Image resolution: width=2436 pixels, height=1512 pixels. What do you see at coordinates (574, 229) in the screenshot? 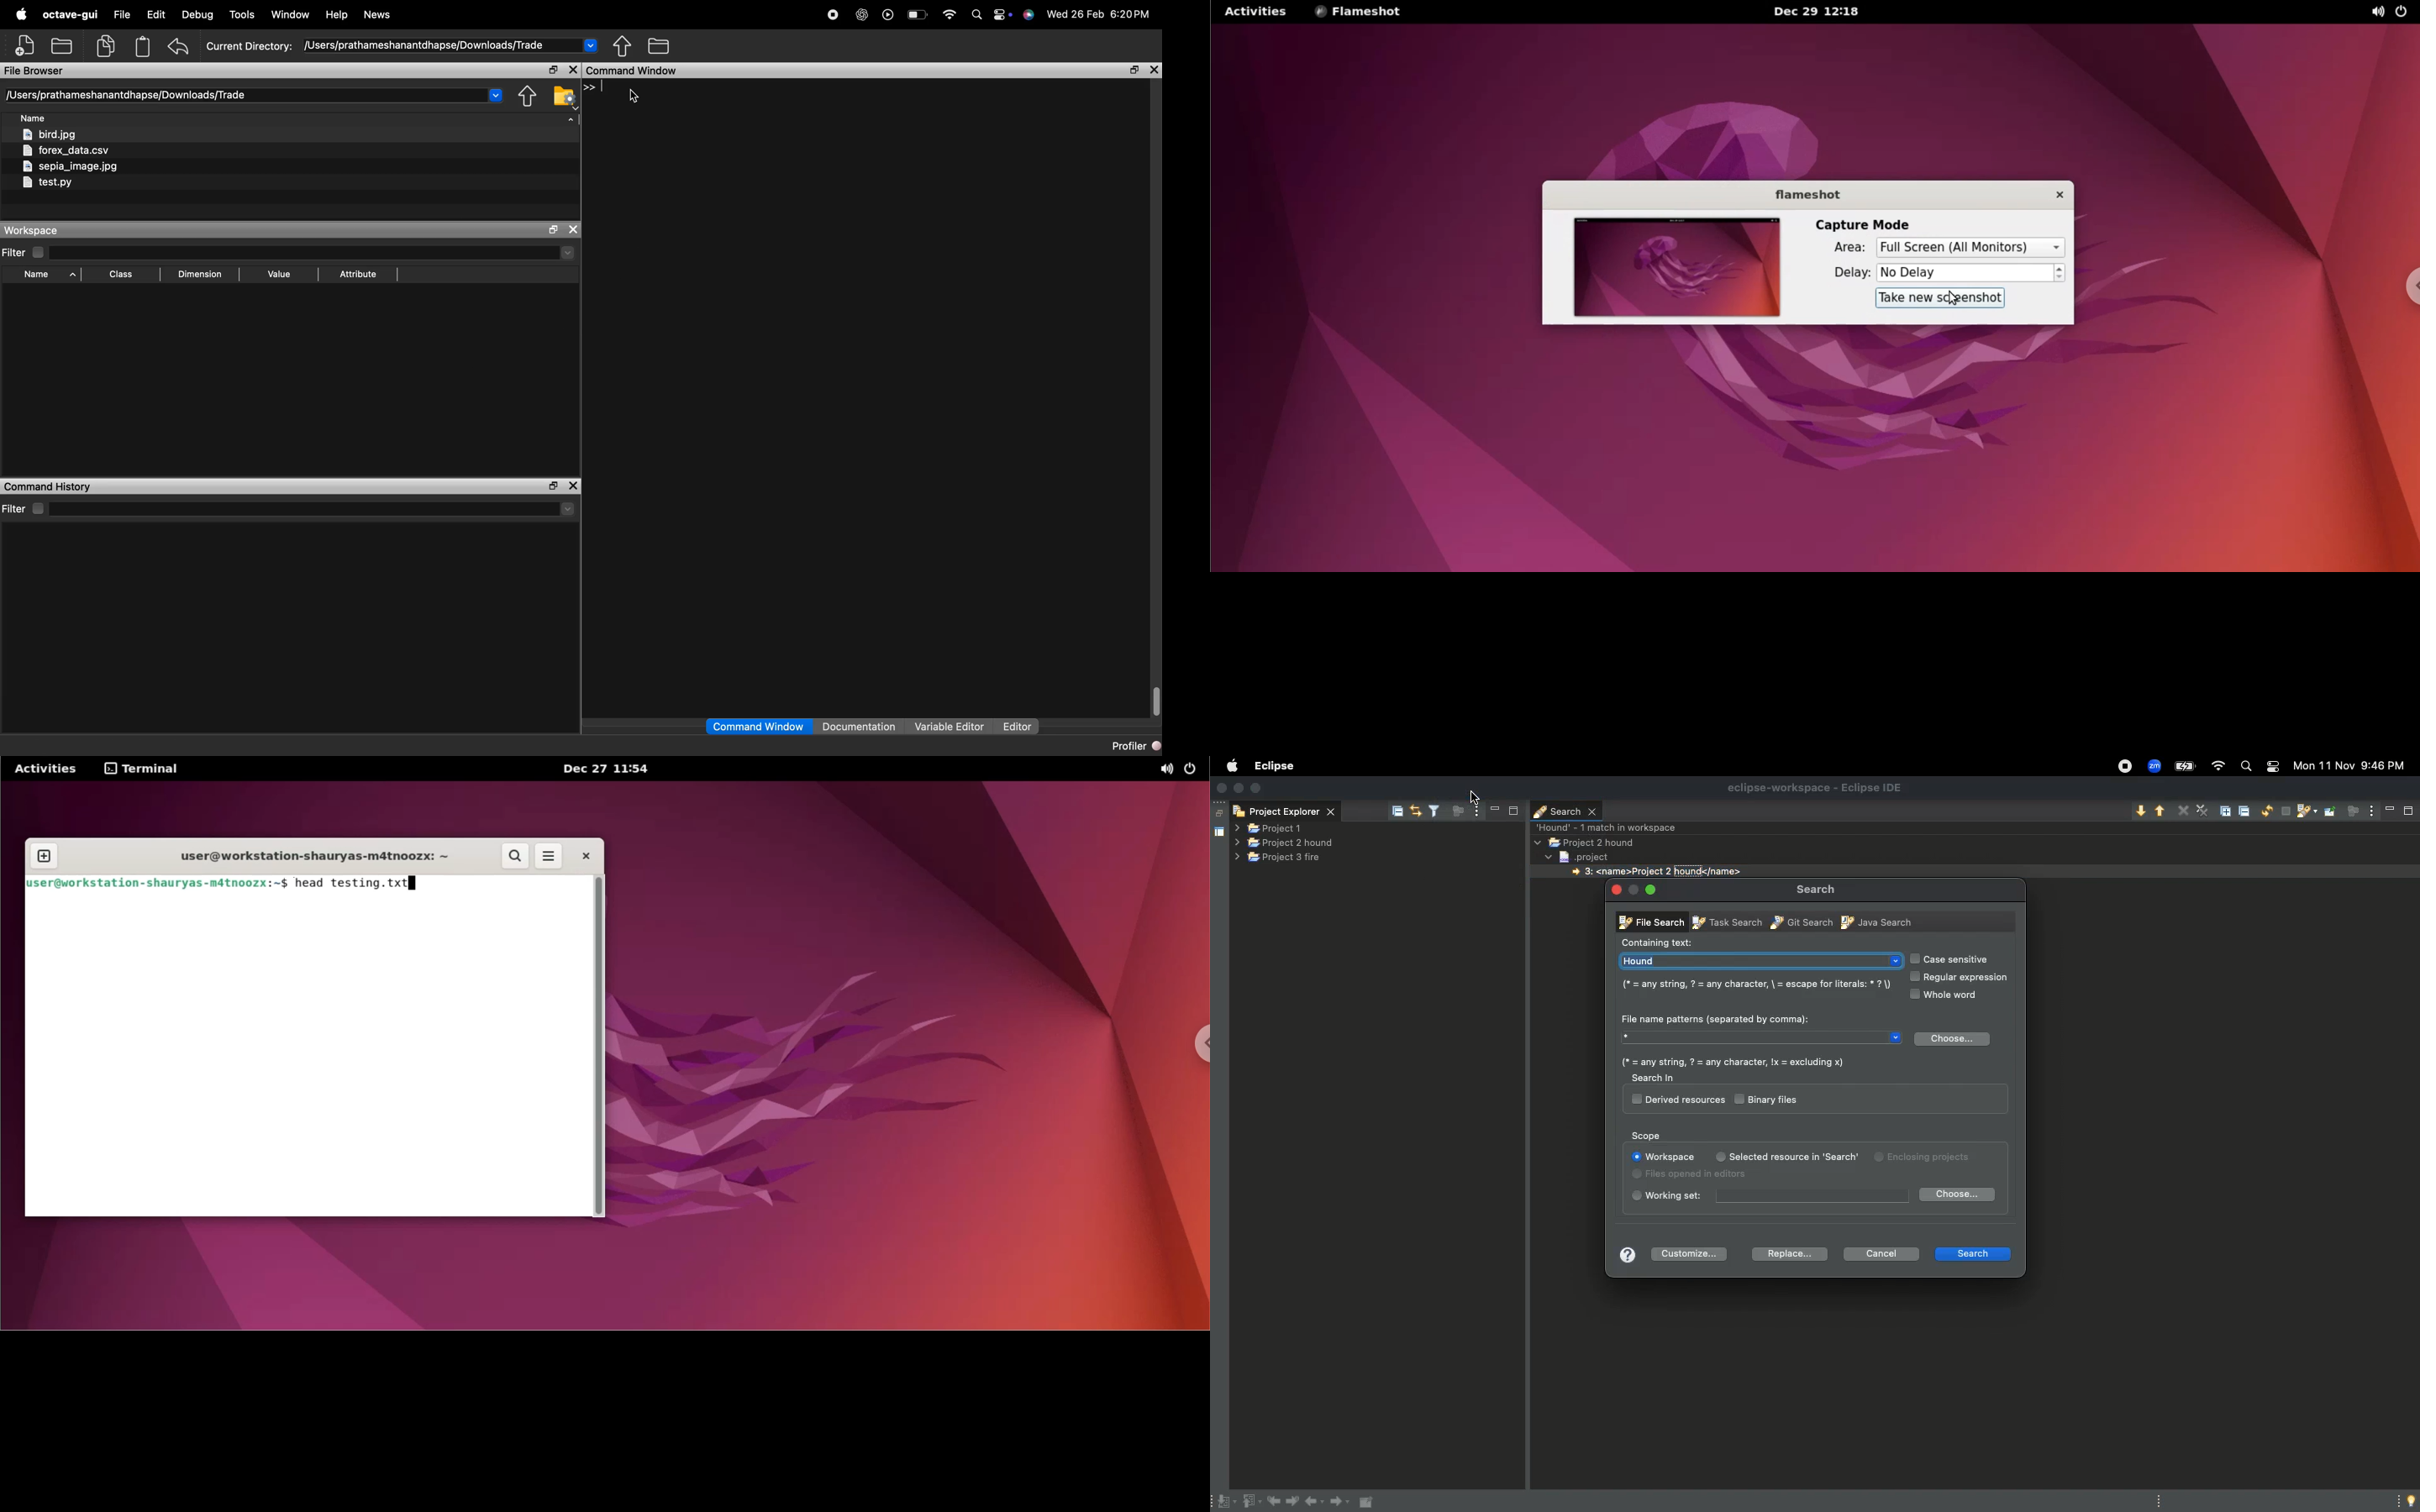
I see `close` at bounding box center [574, 229].